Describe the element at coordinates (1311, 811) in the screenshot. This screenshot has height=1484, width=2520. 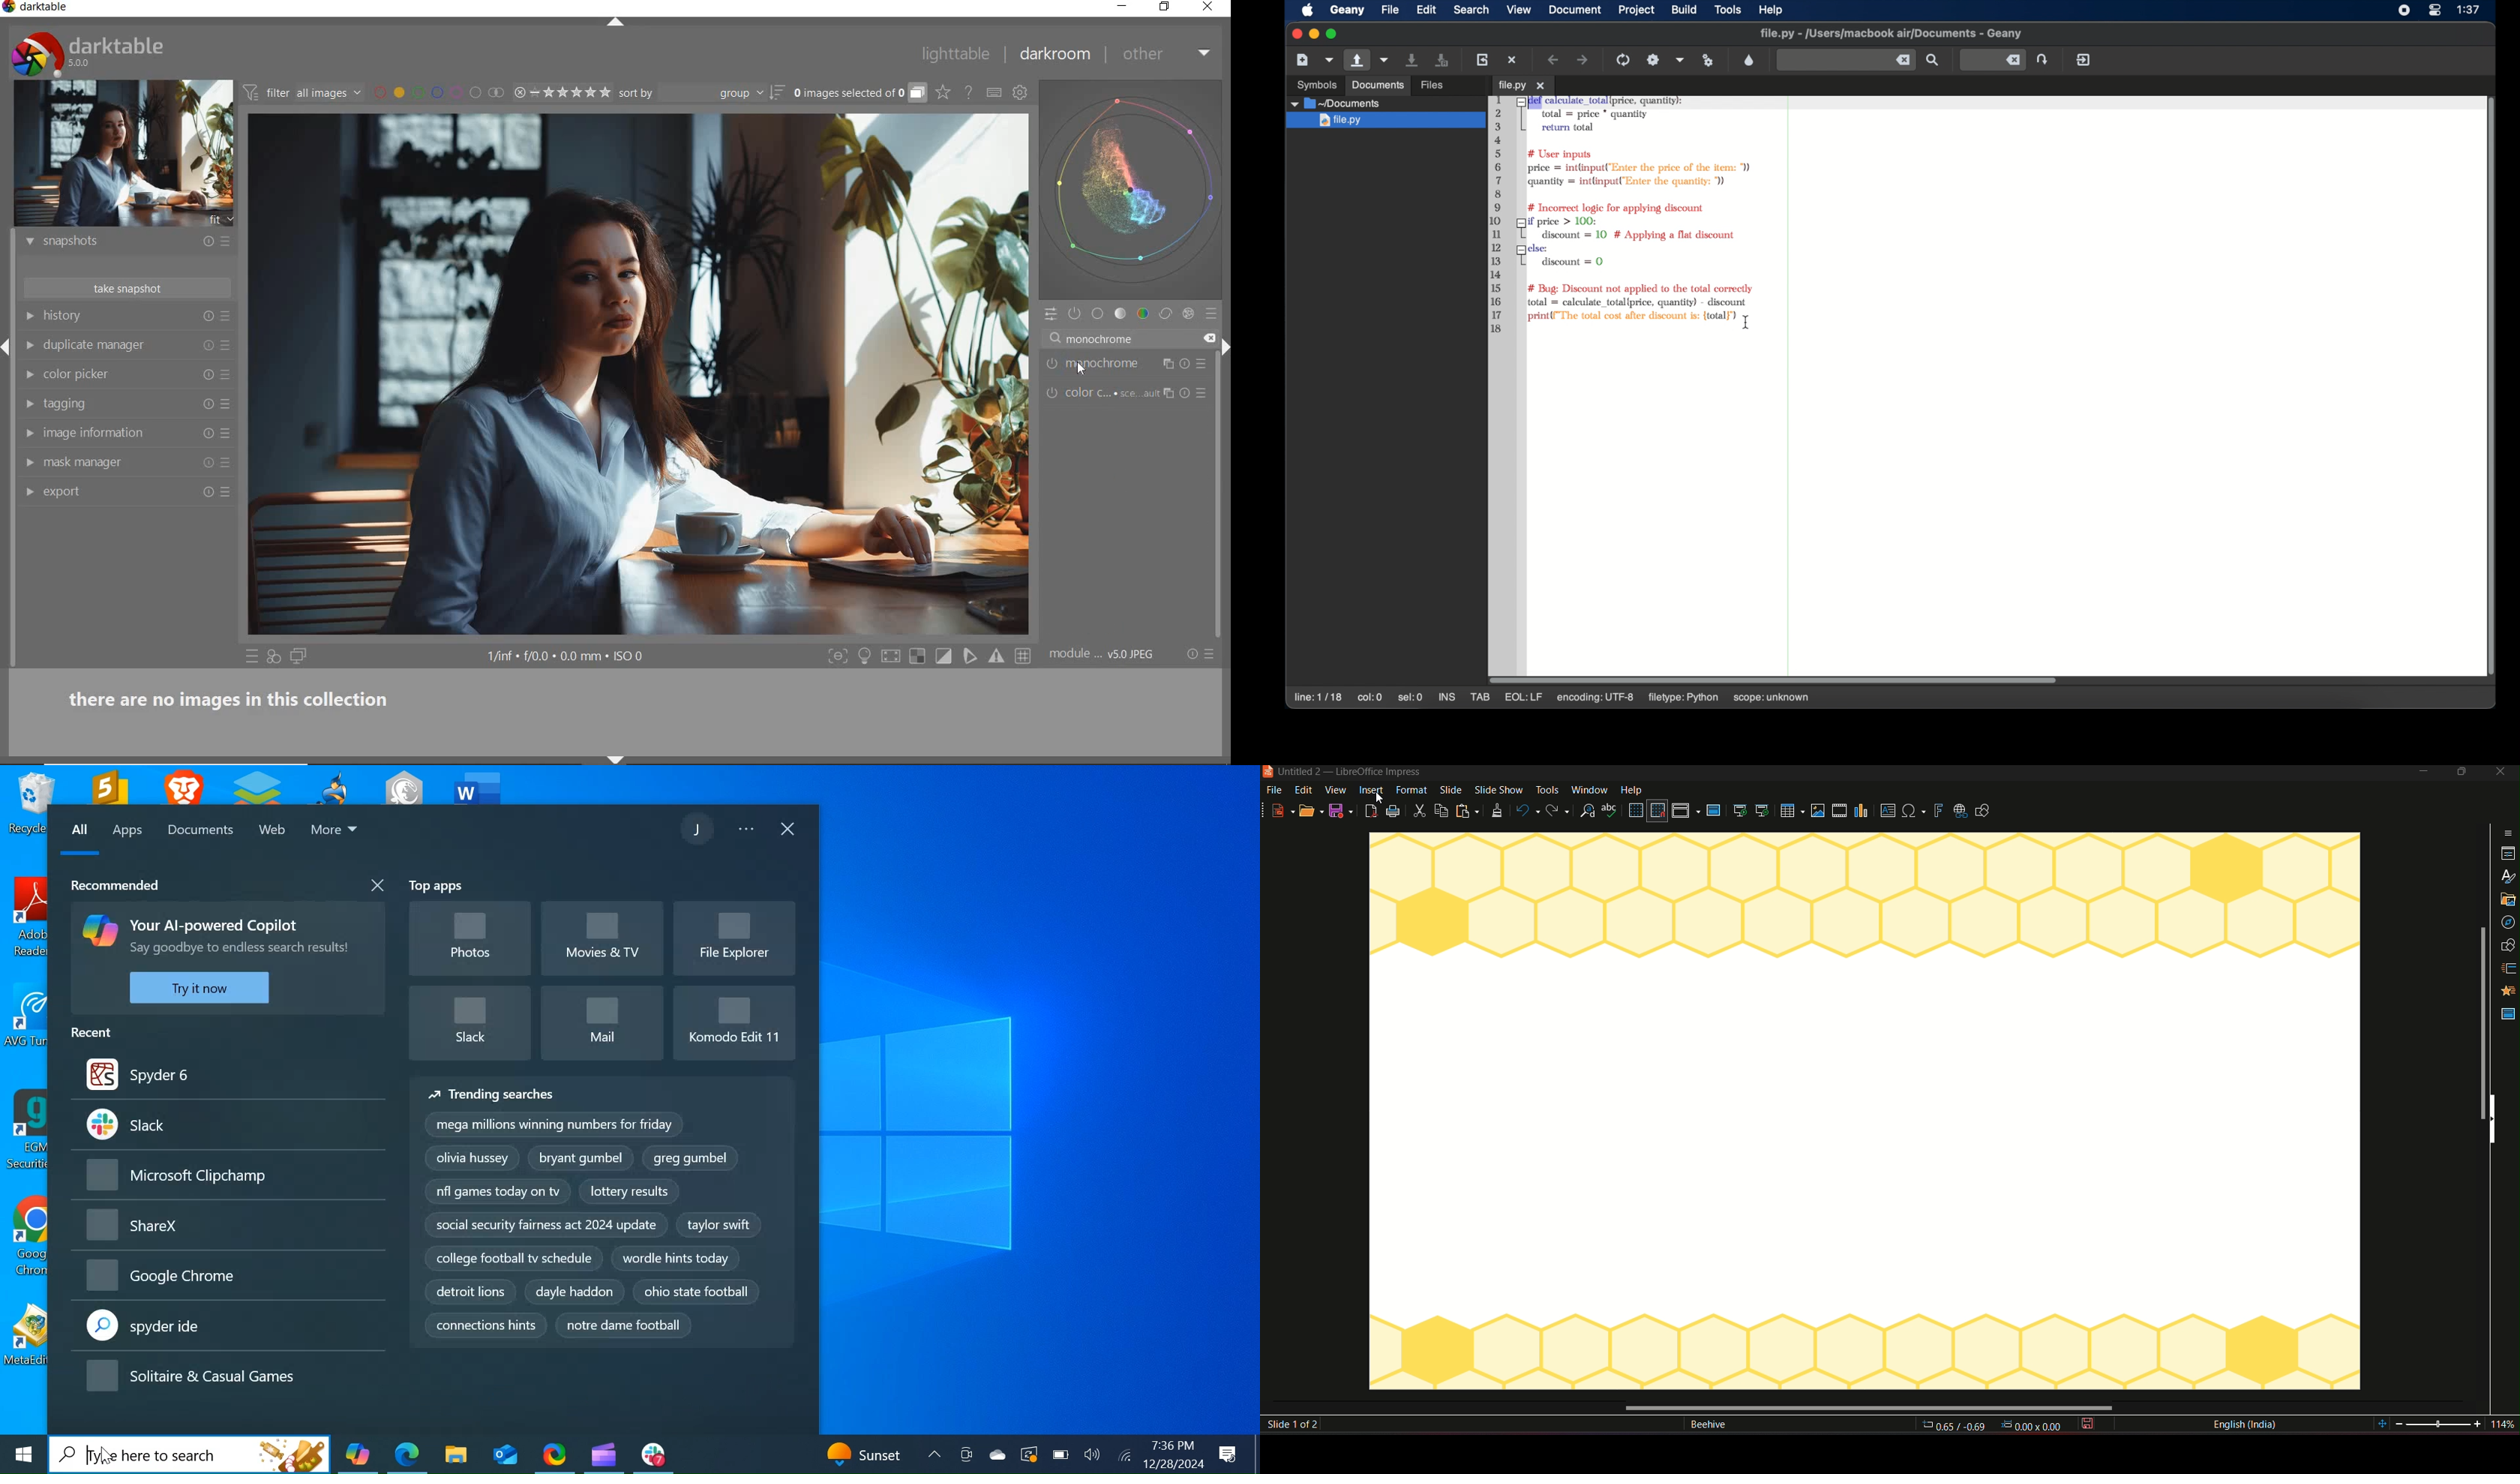
I see `open` at that location.